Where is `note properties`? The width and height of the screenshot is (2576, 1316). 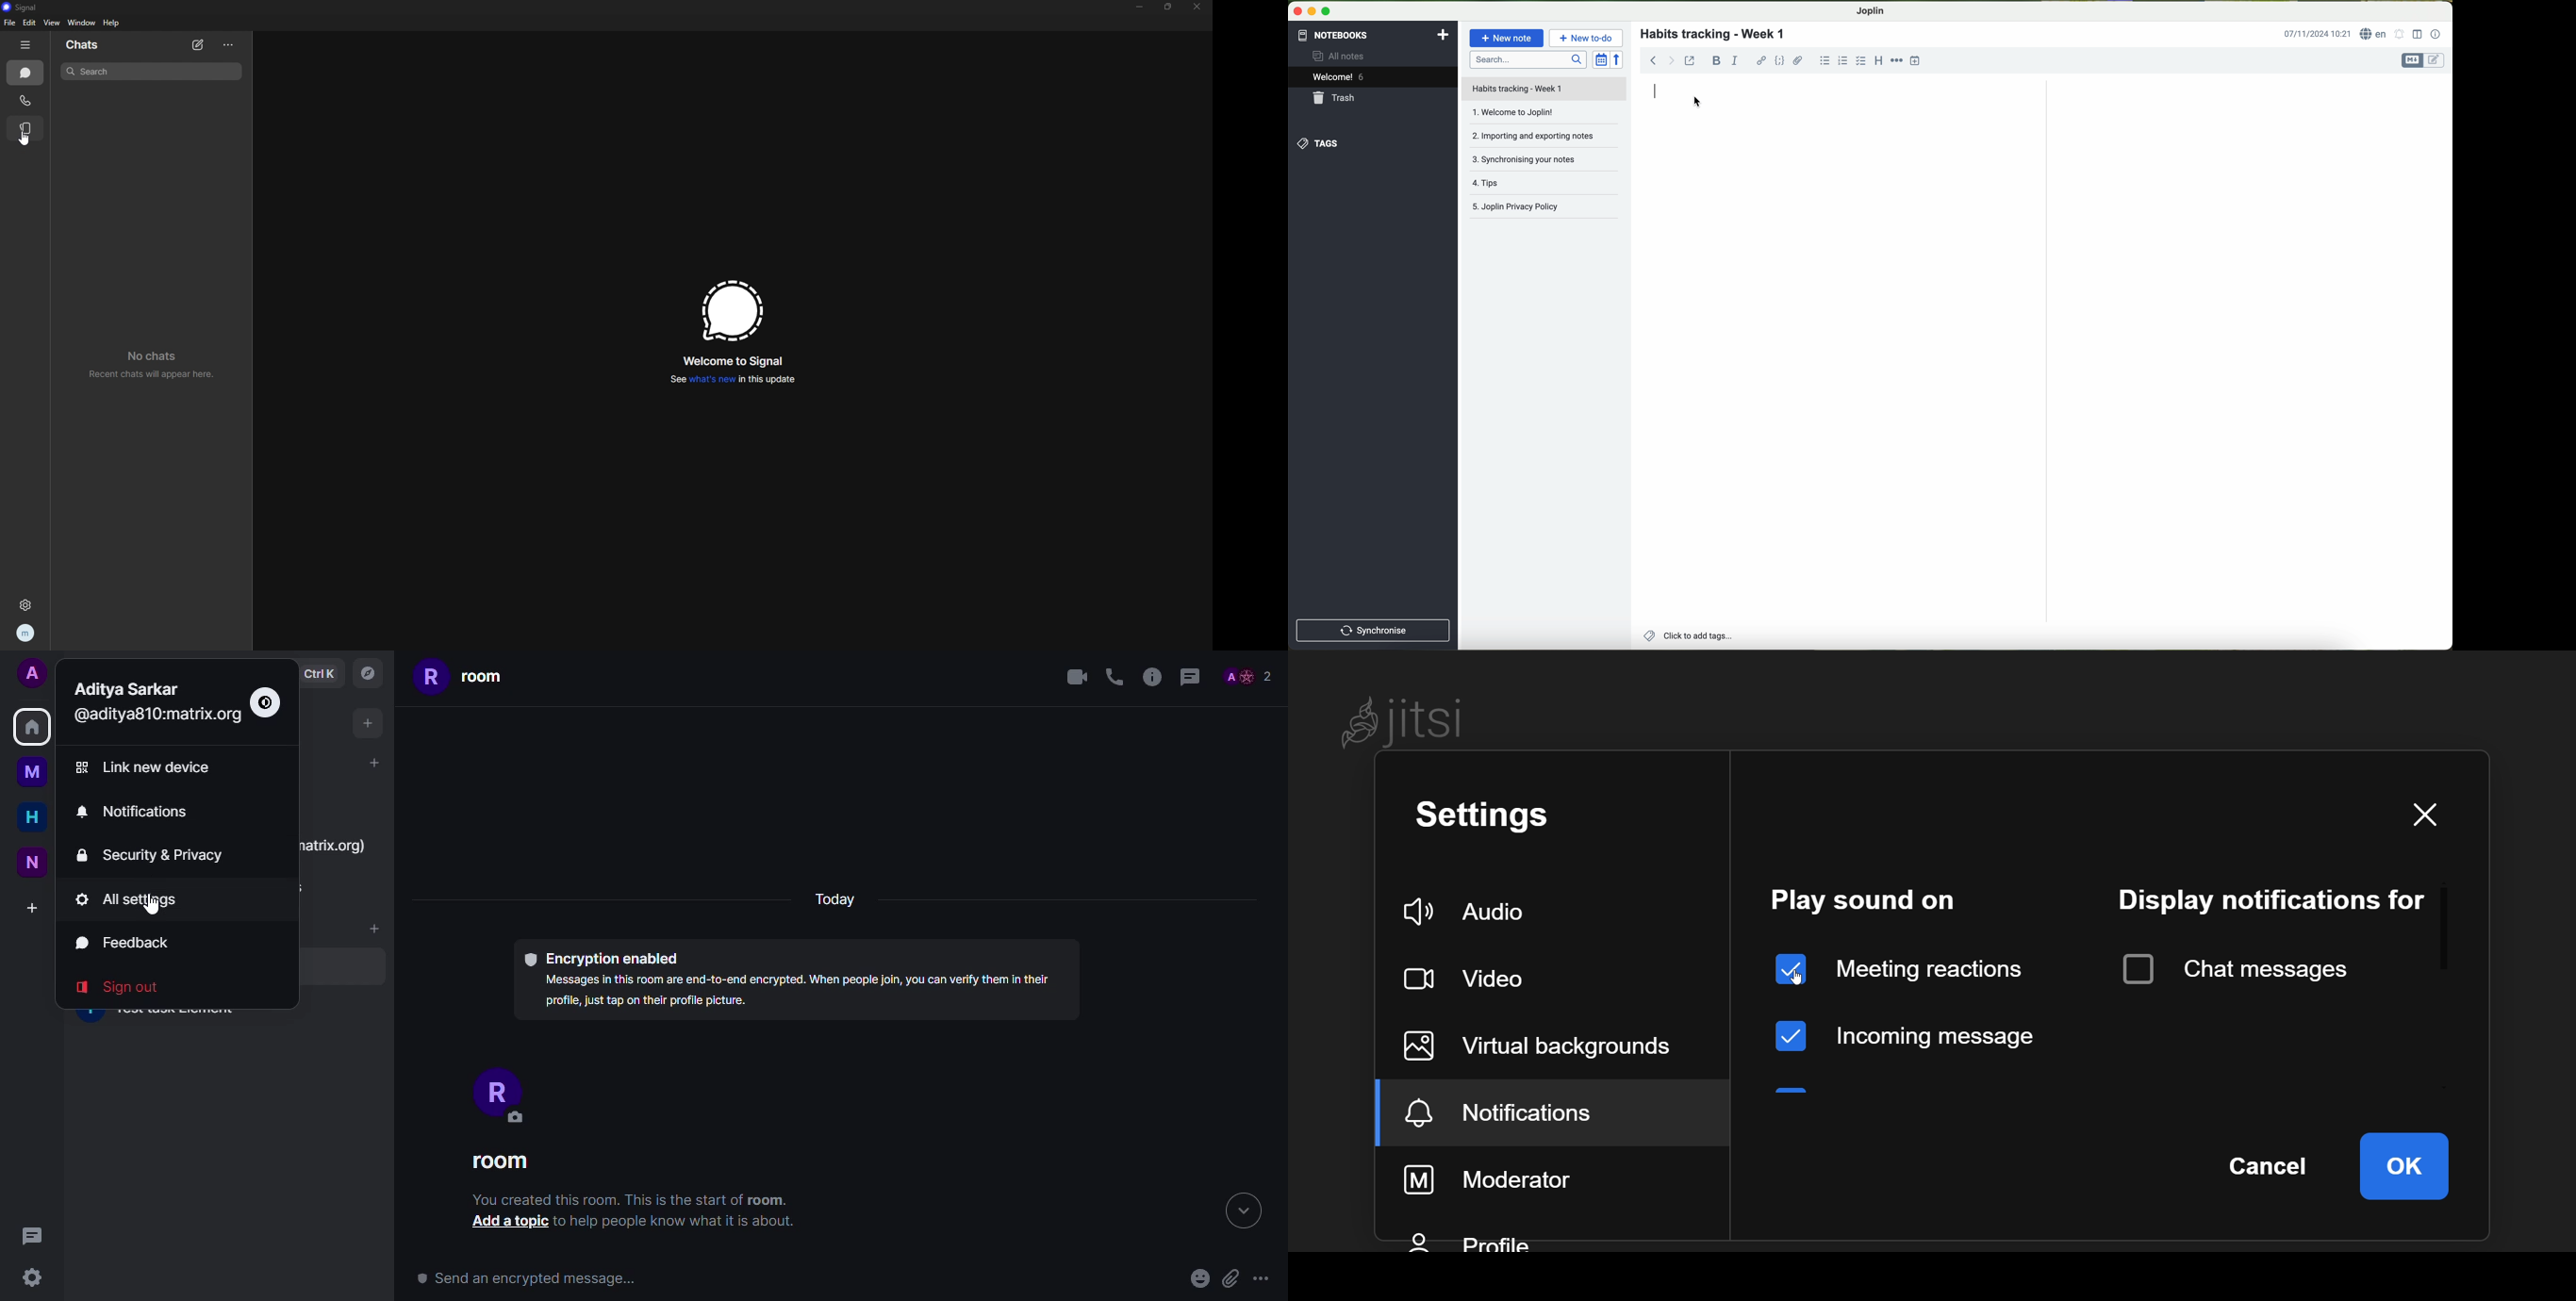
note properties is located at coordinates (2437, 35).